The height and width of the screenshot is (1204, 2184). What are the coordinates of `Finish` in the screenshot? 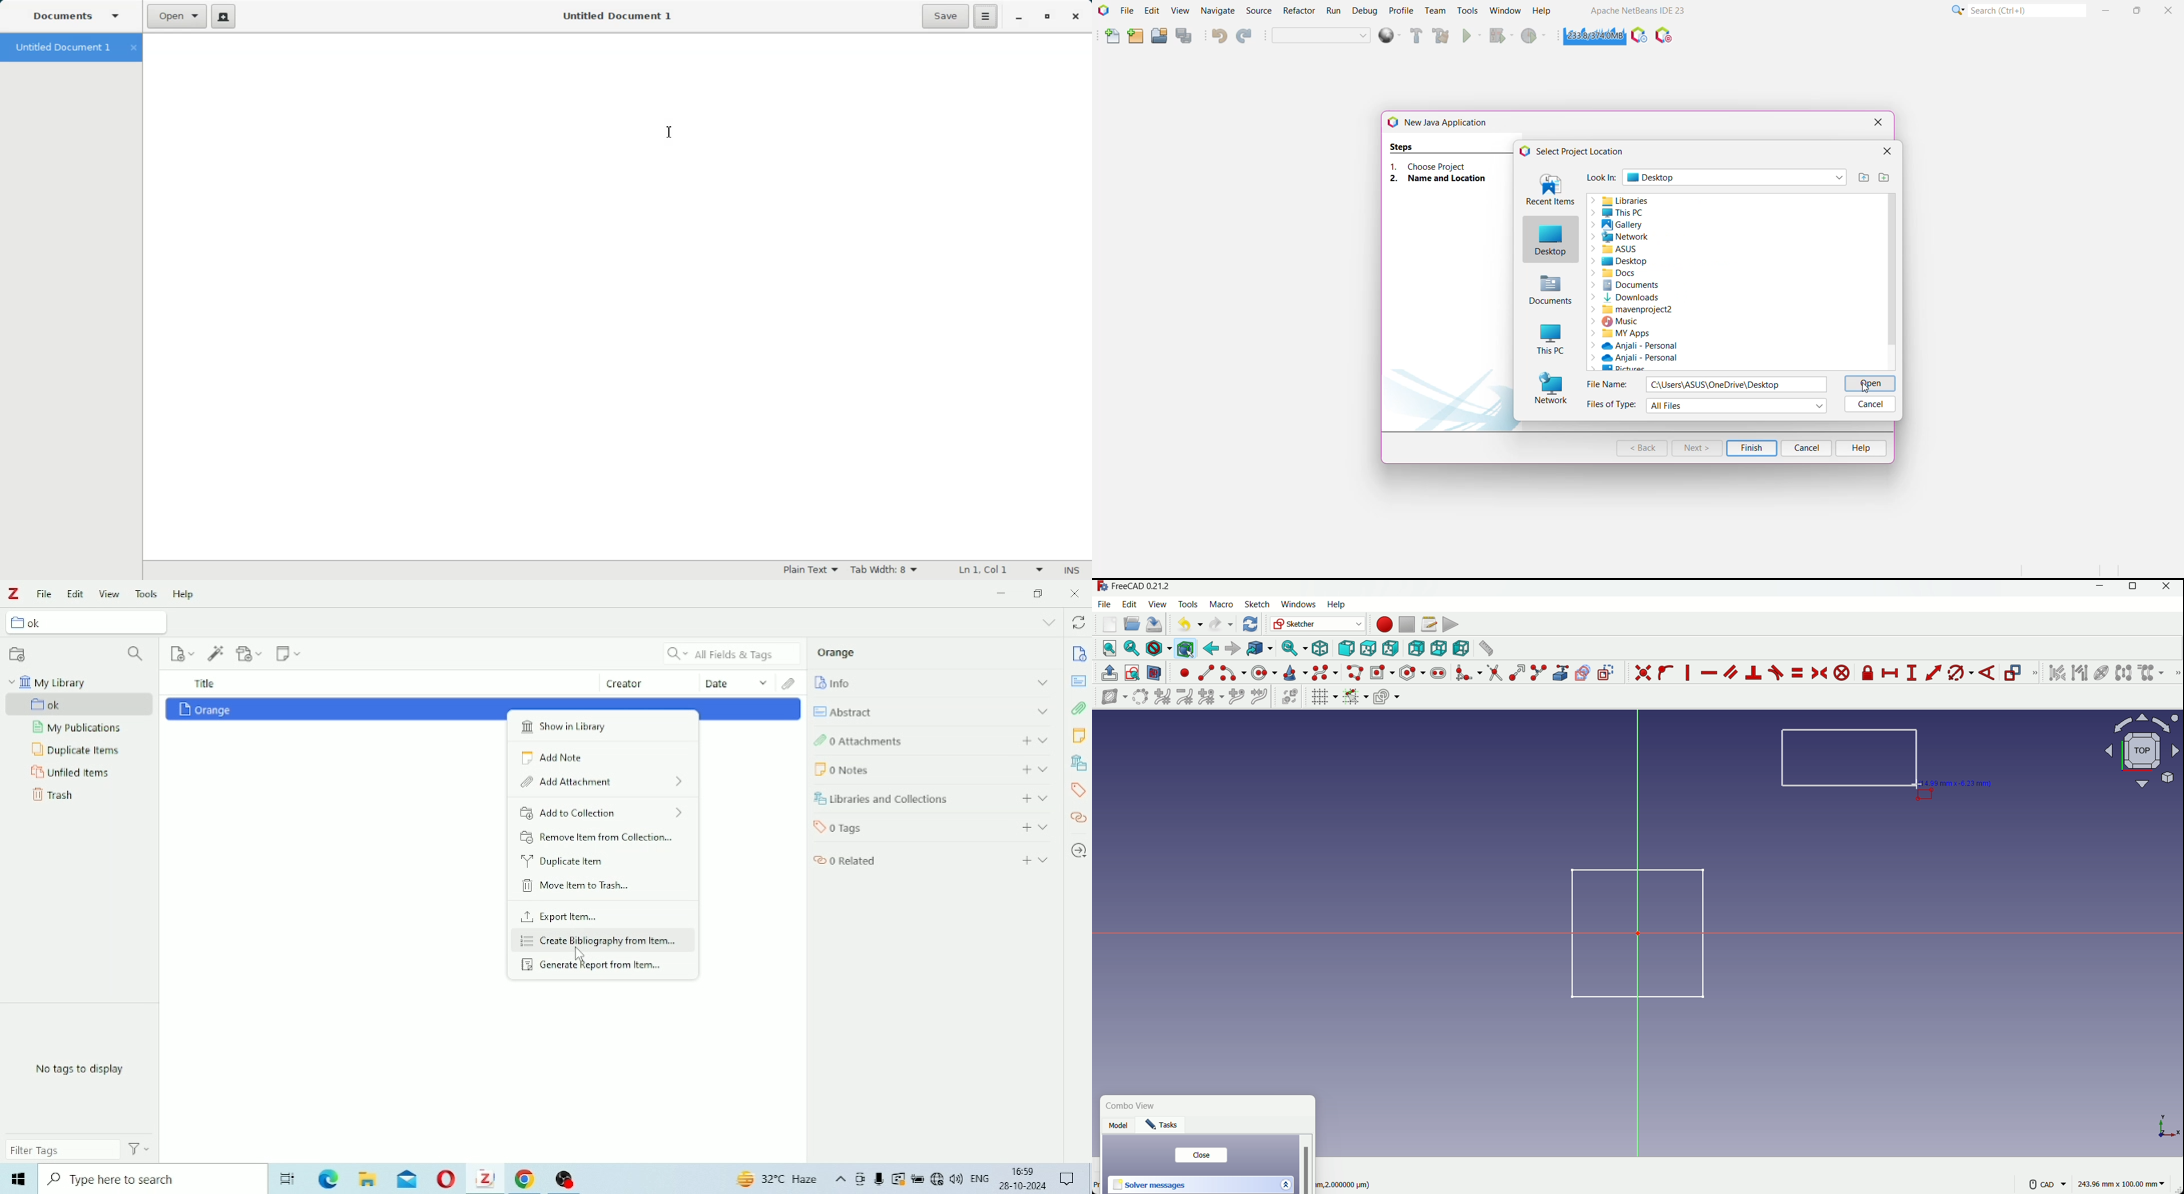 It's located at (1752, 449).